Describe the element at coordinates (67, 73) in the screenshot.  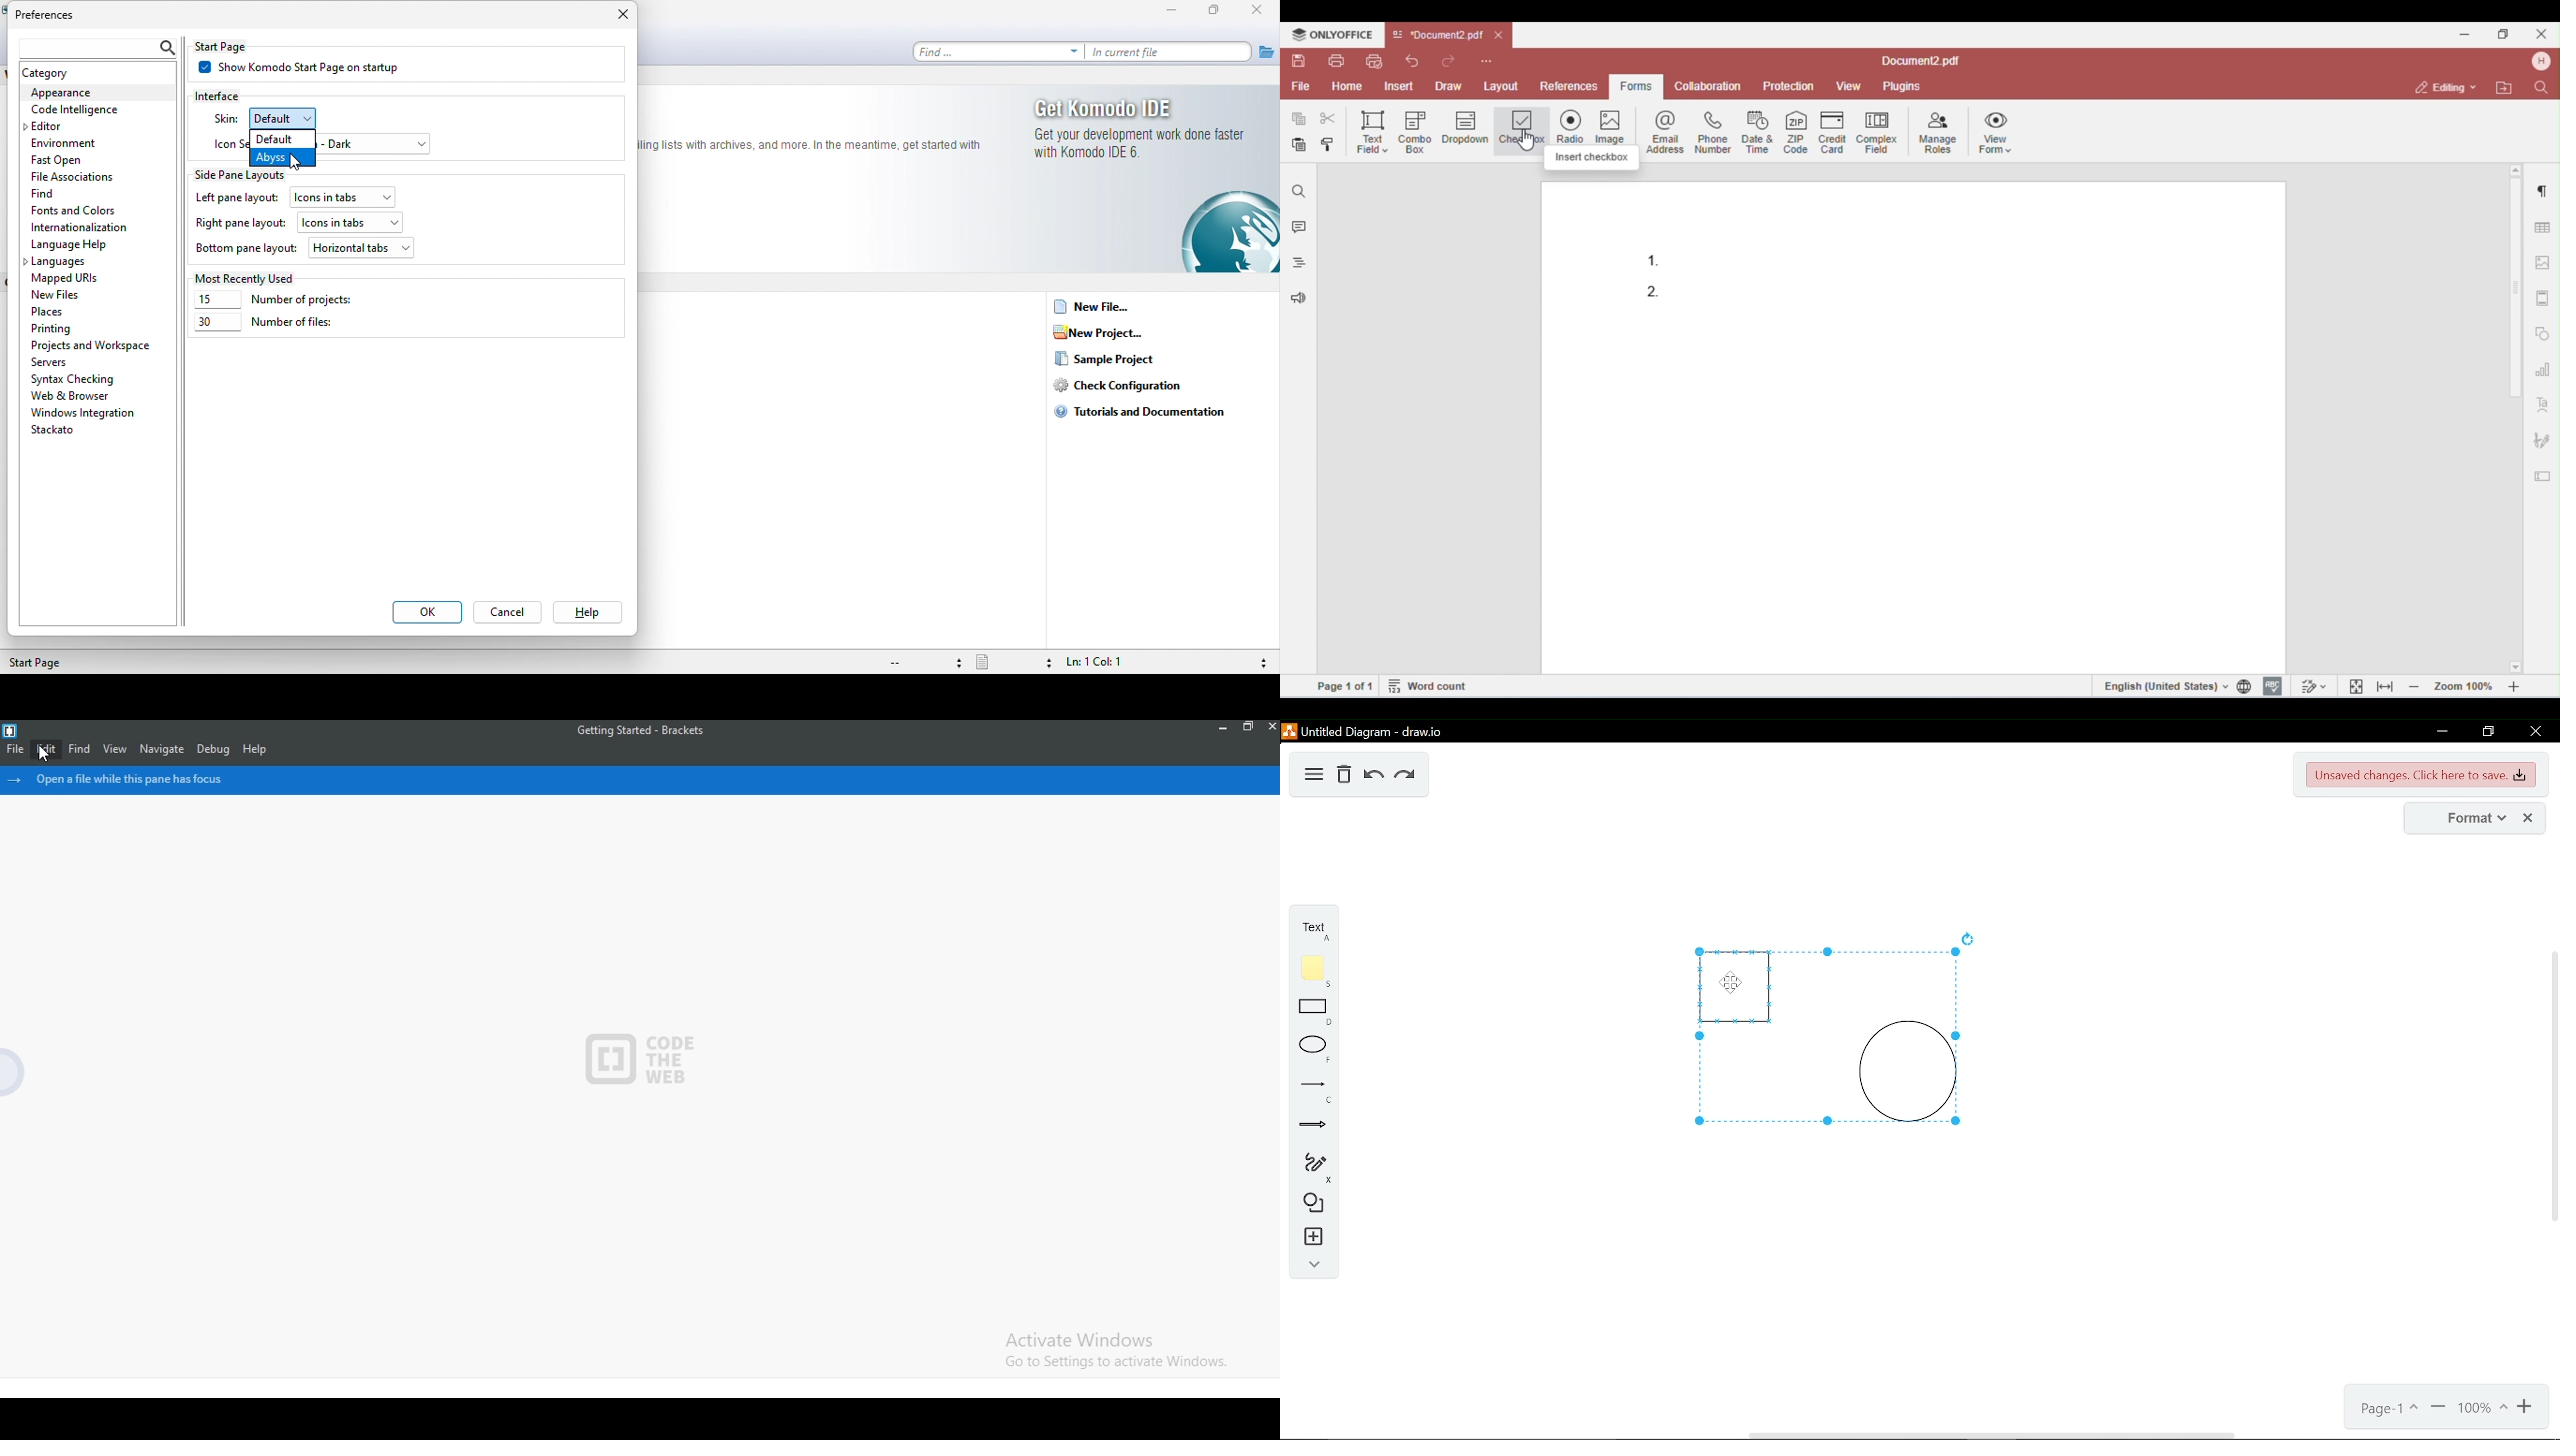
I see `category` at that location.